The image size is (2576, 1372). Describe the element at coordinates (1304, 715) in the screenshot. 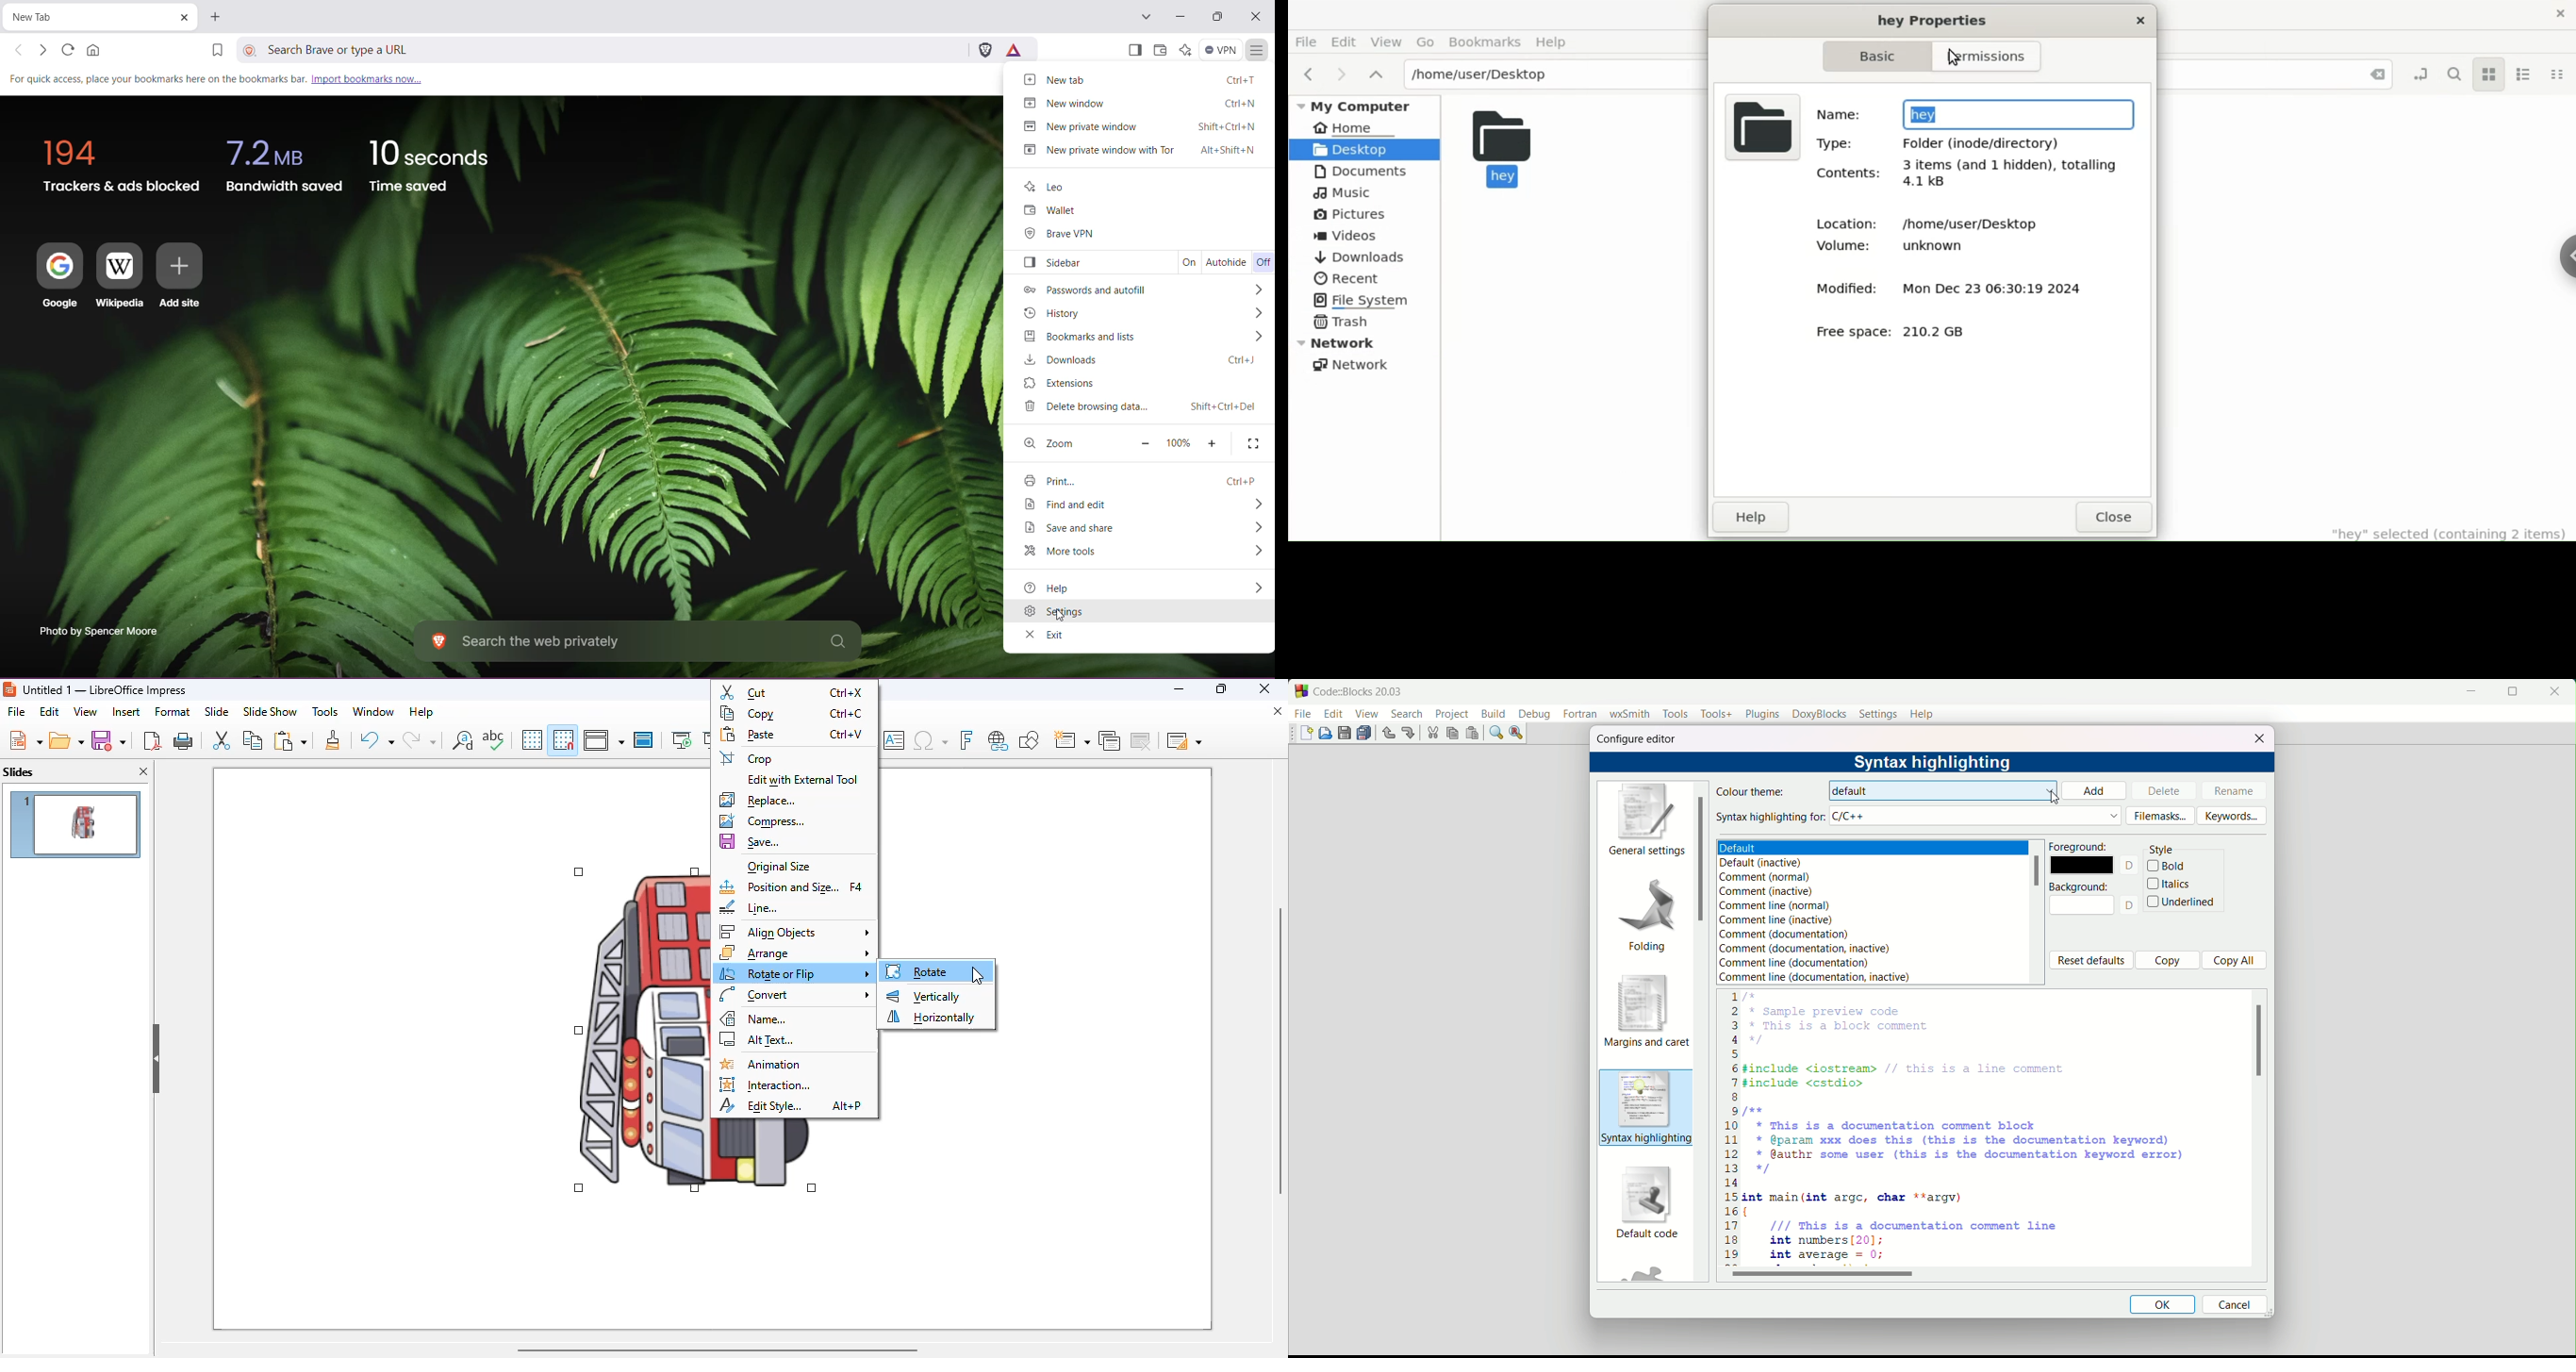

I see `file` at that location.